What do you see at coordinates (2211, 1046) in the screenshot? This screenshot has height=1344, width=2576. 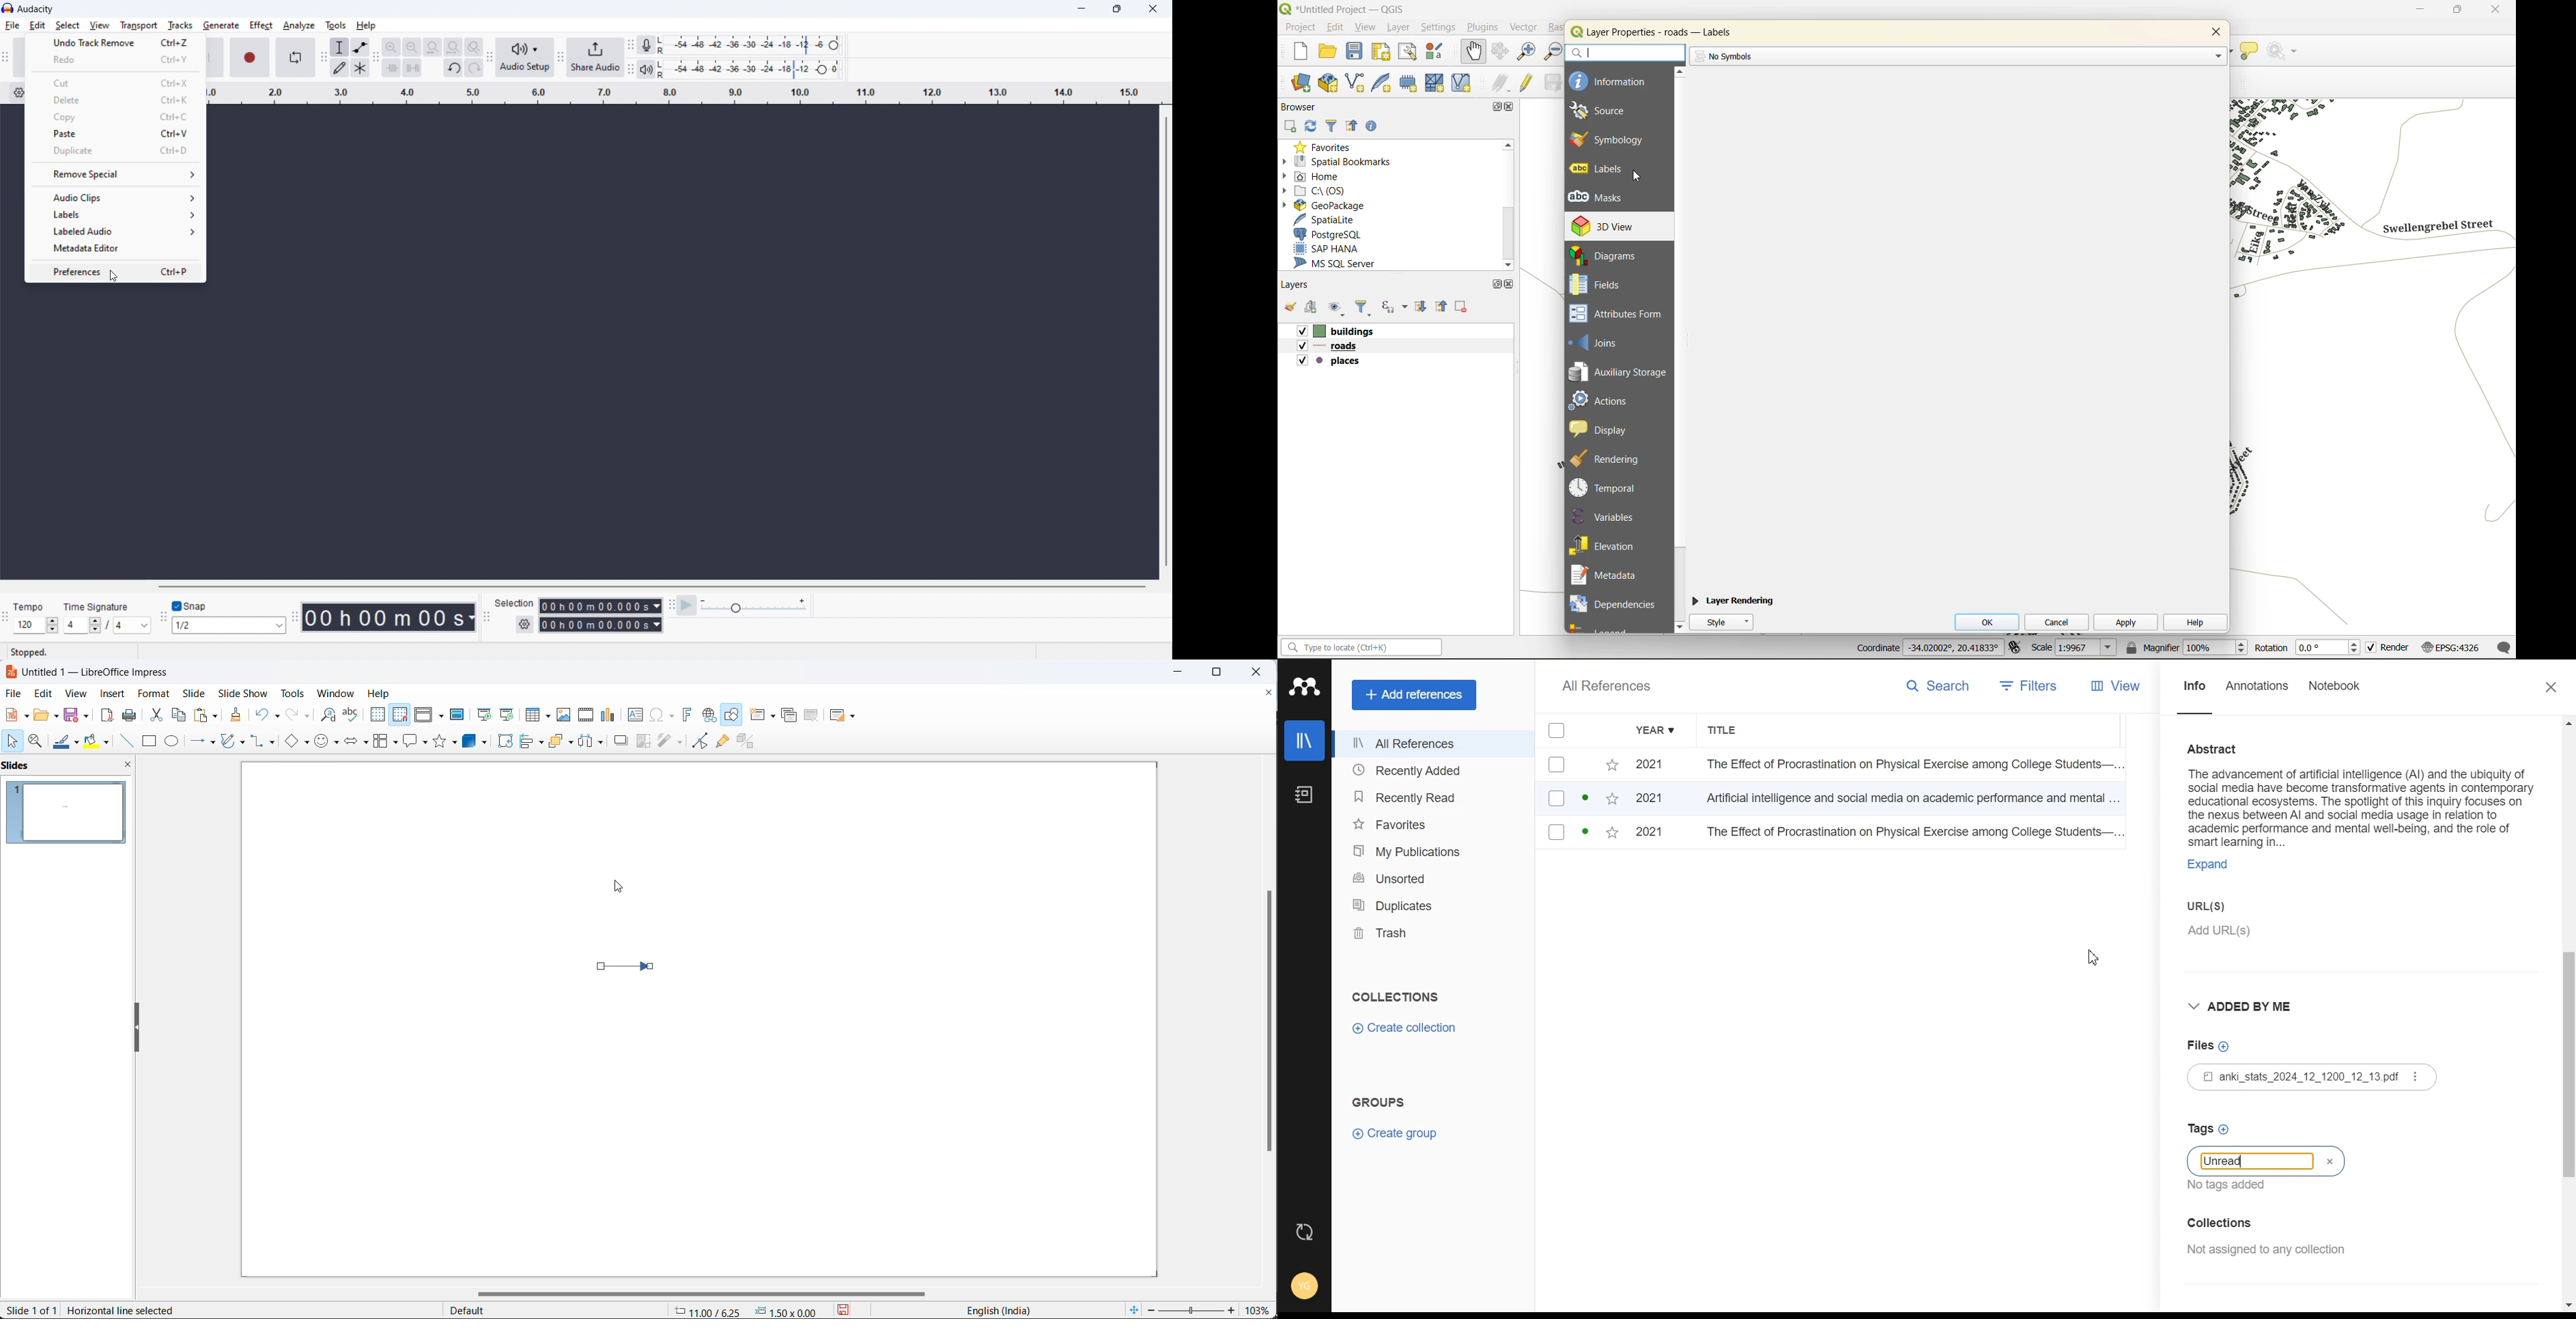 I see `Add files` at bounding box center [2211, 1046].